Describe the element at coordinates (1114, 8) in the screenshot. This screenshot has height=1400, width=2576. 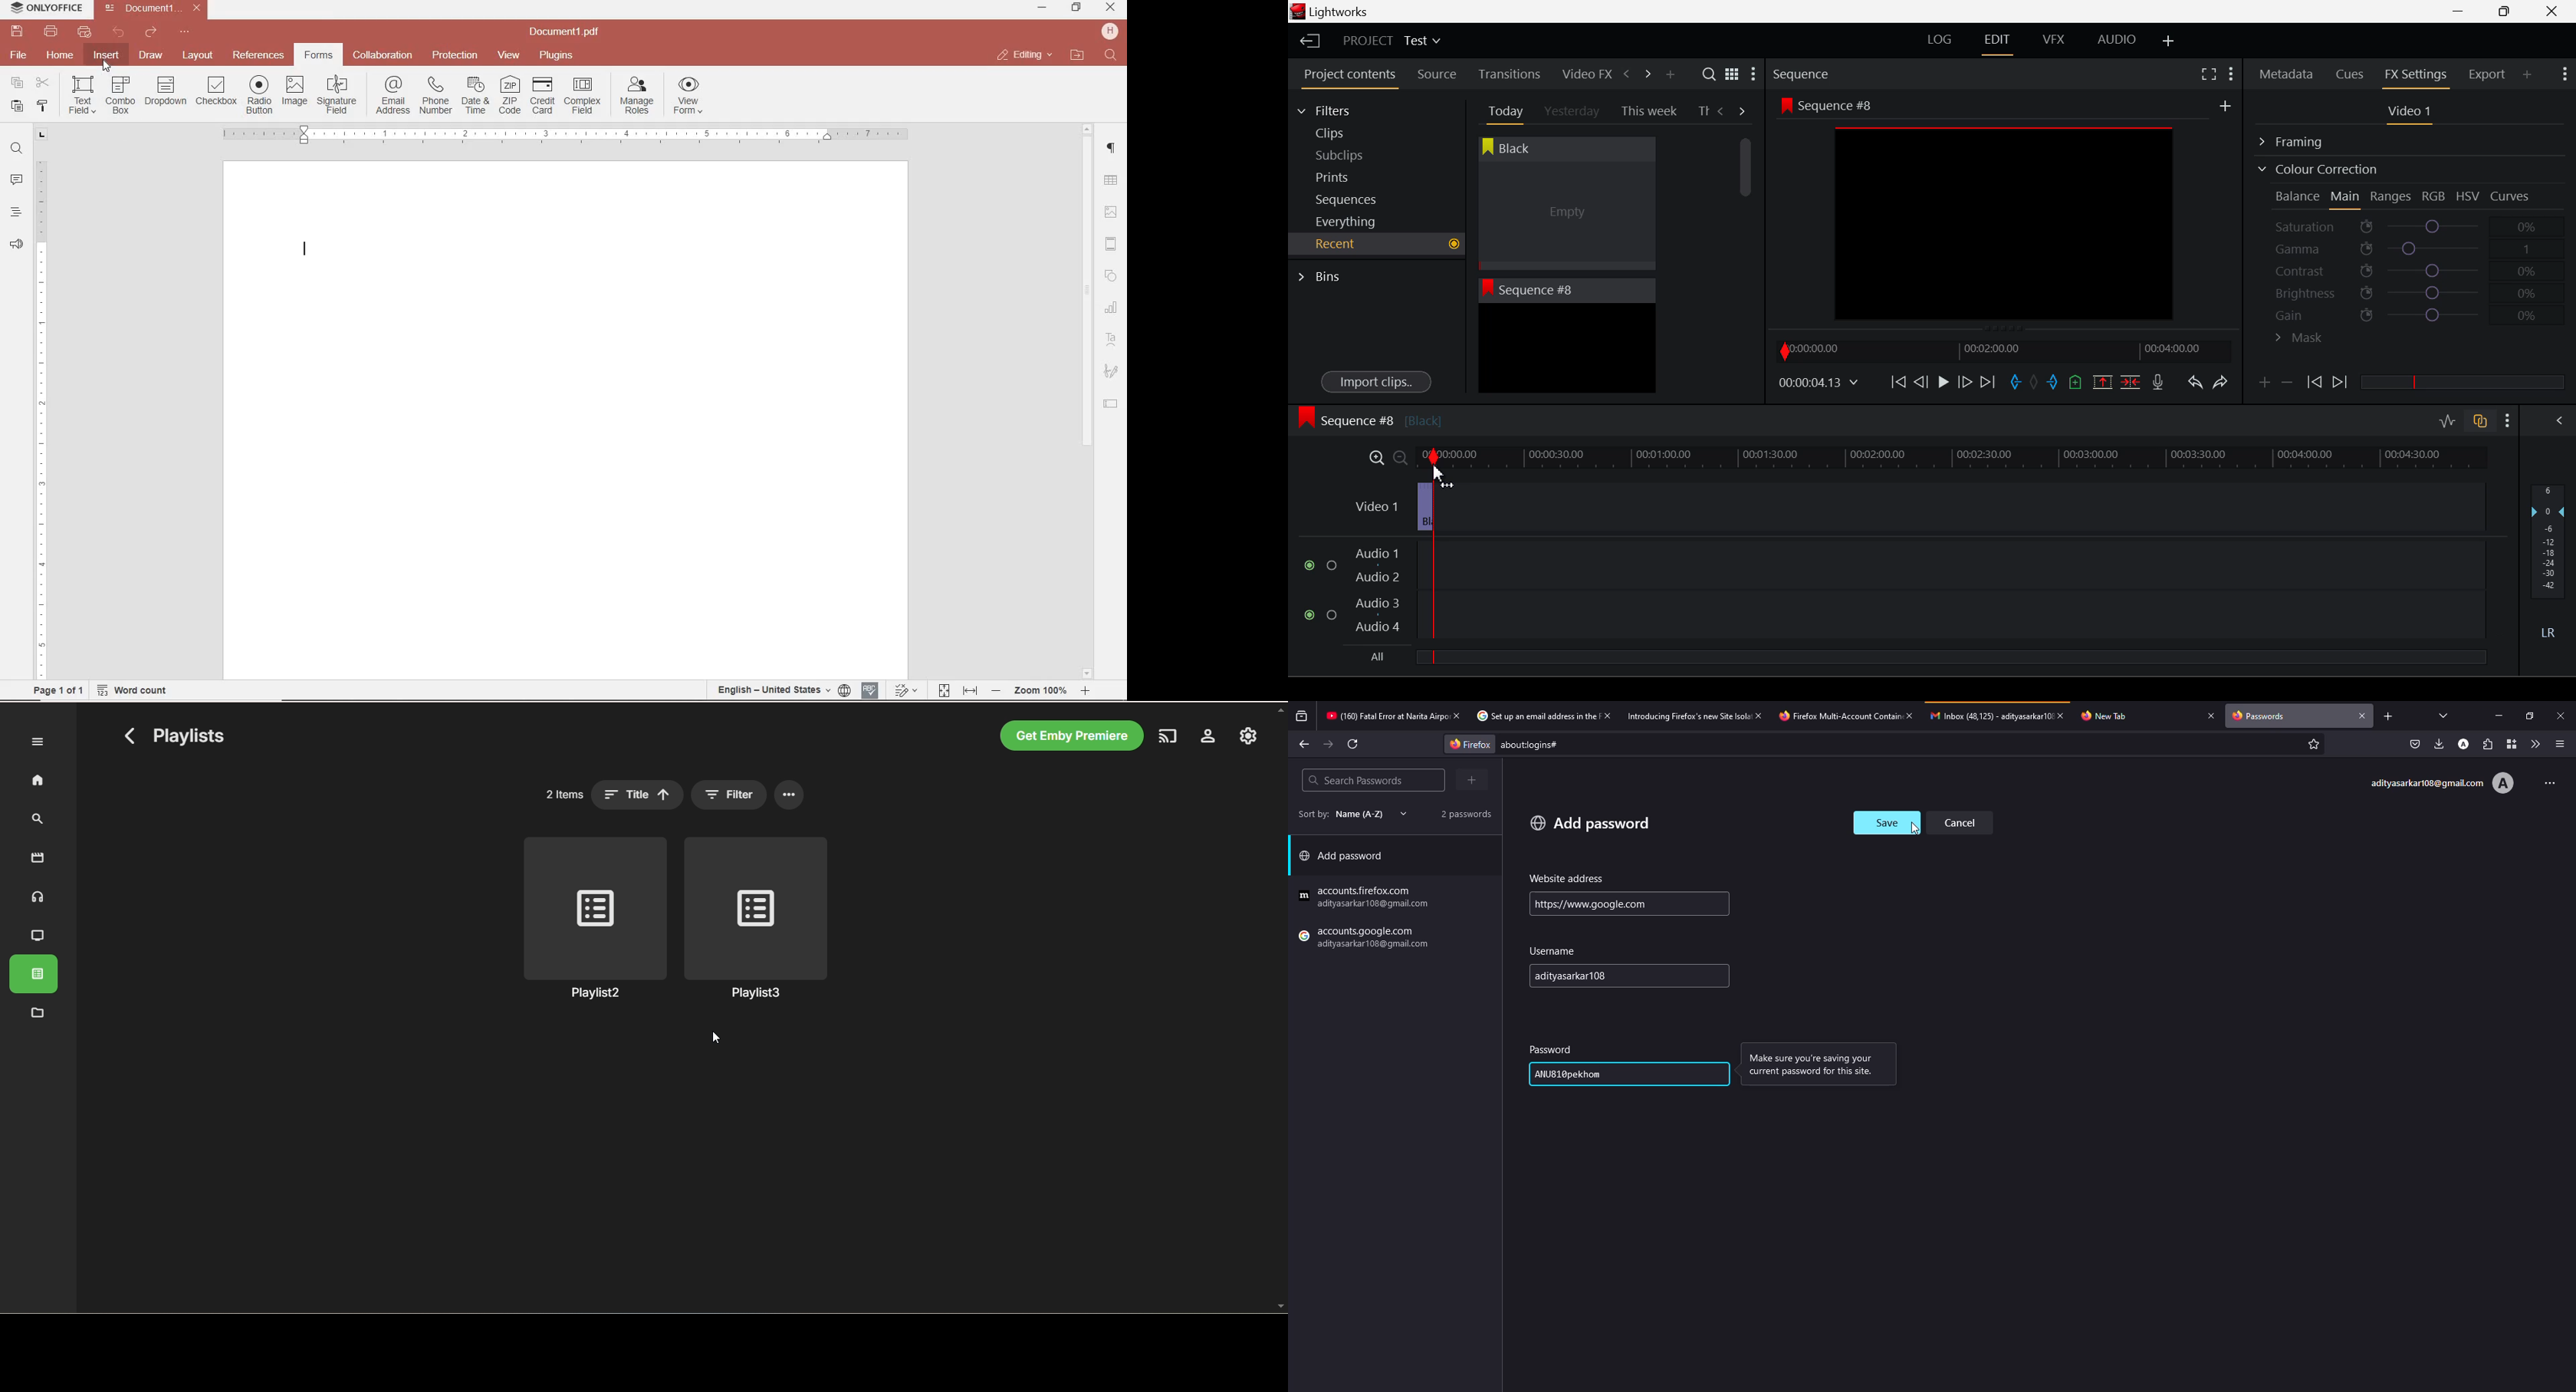
I see `minimize ,restore ,close` at that location.